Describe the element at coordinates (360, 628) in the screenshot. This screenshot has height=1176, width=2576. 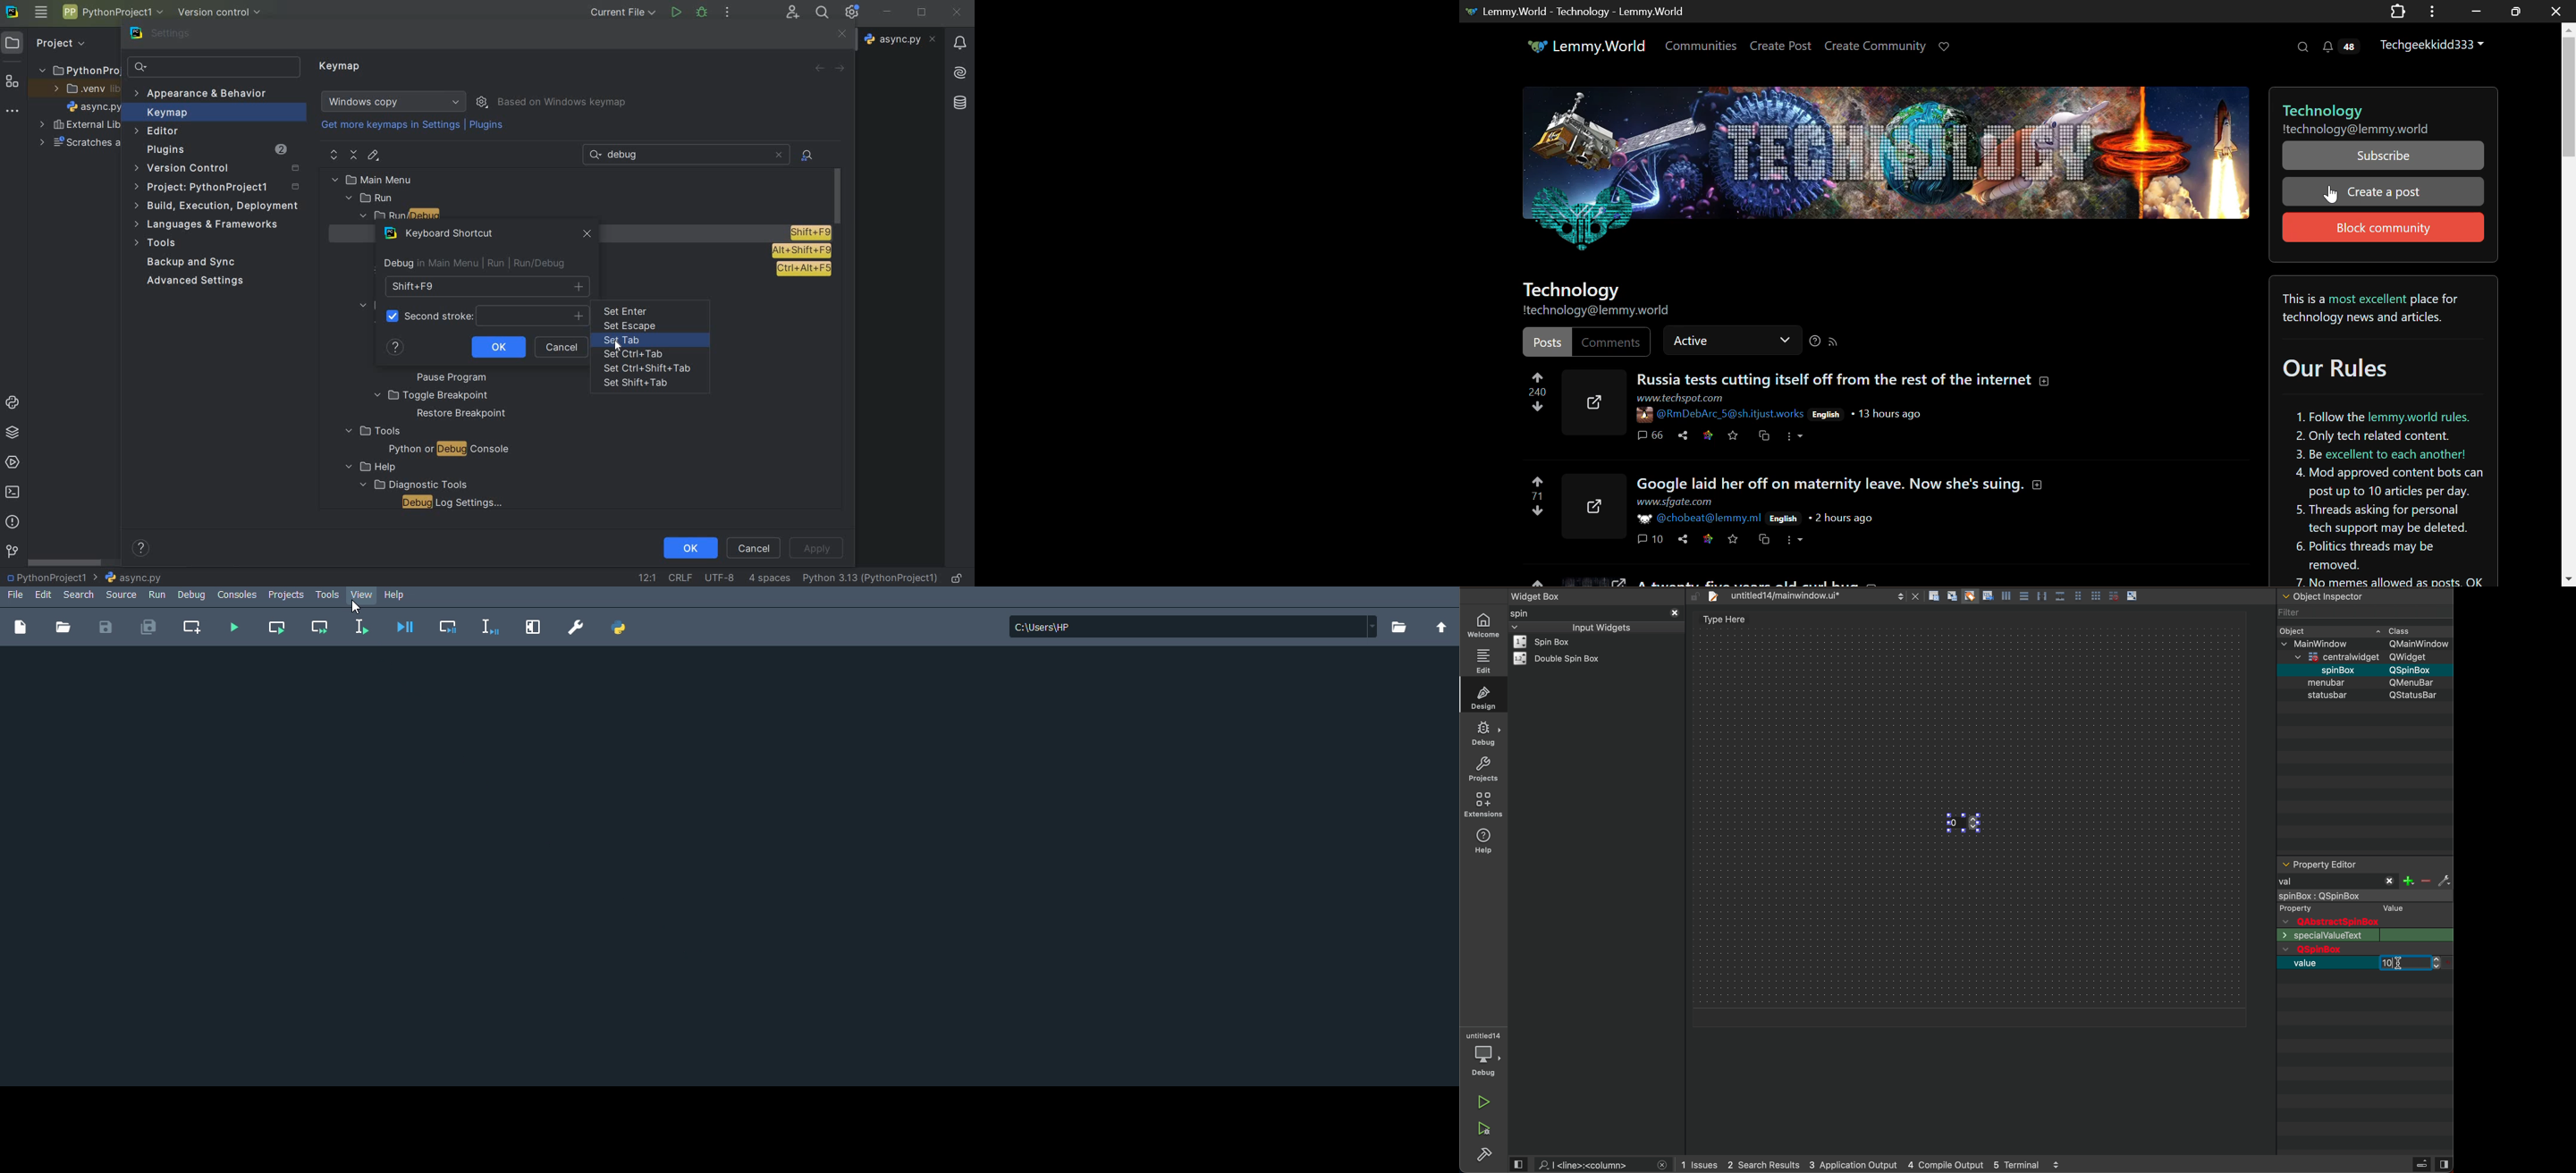
I see `Run selection or current line` at that location.